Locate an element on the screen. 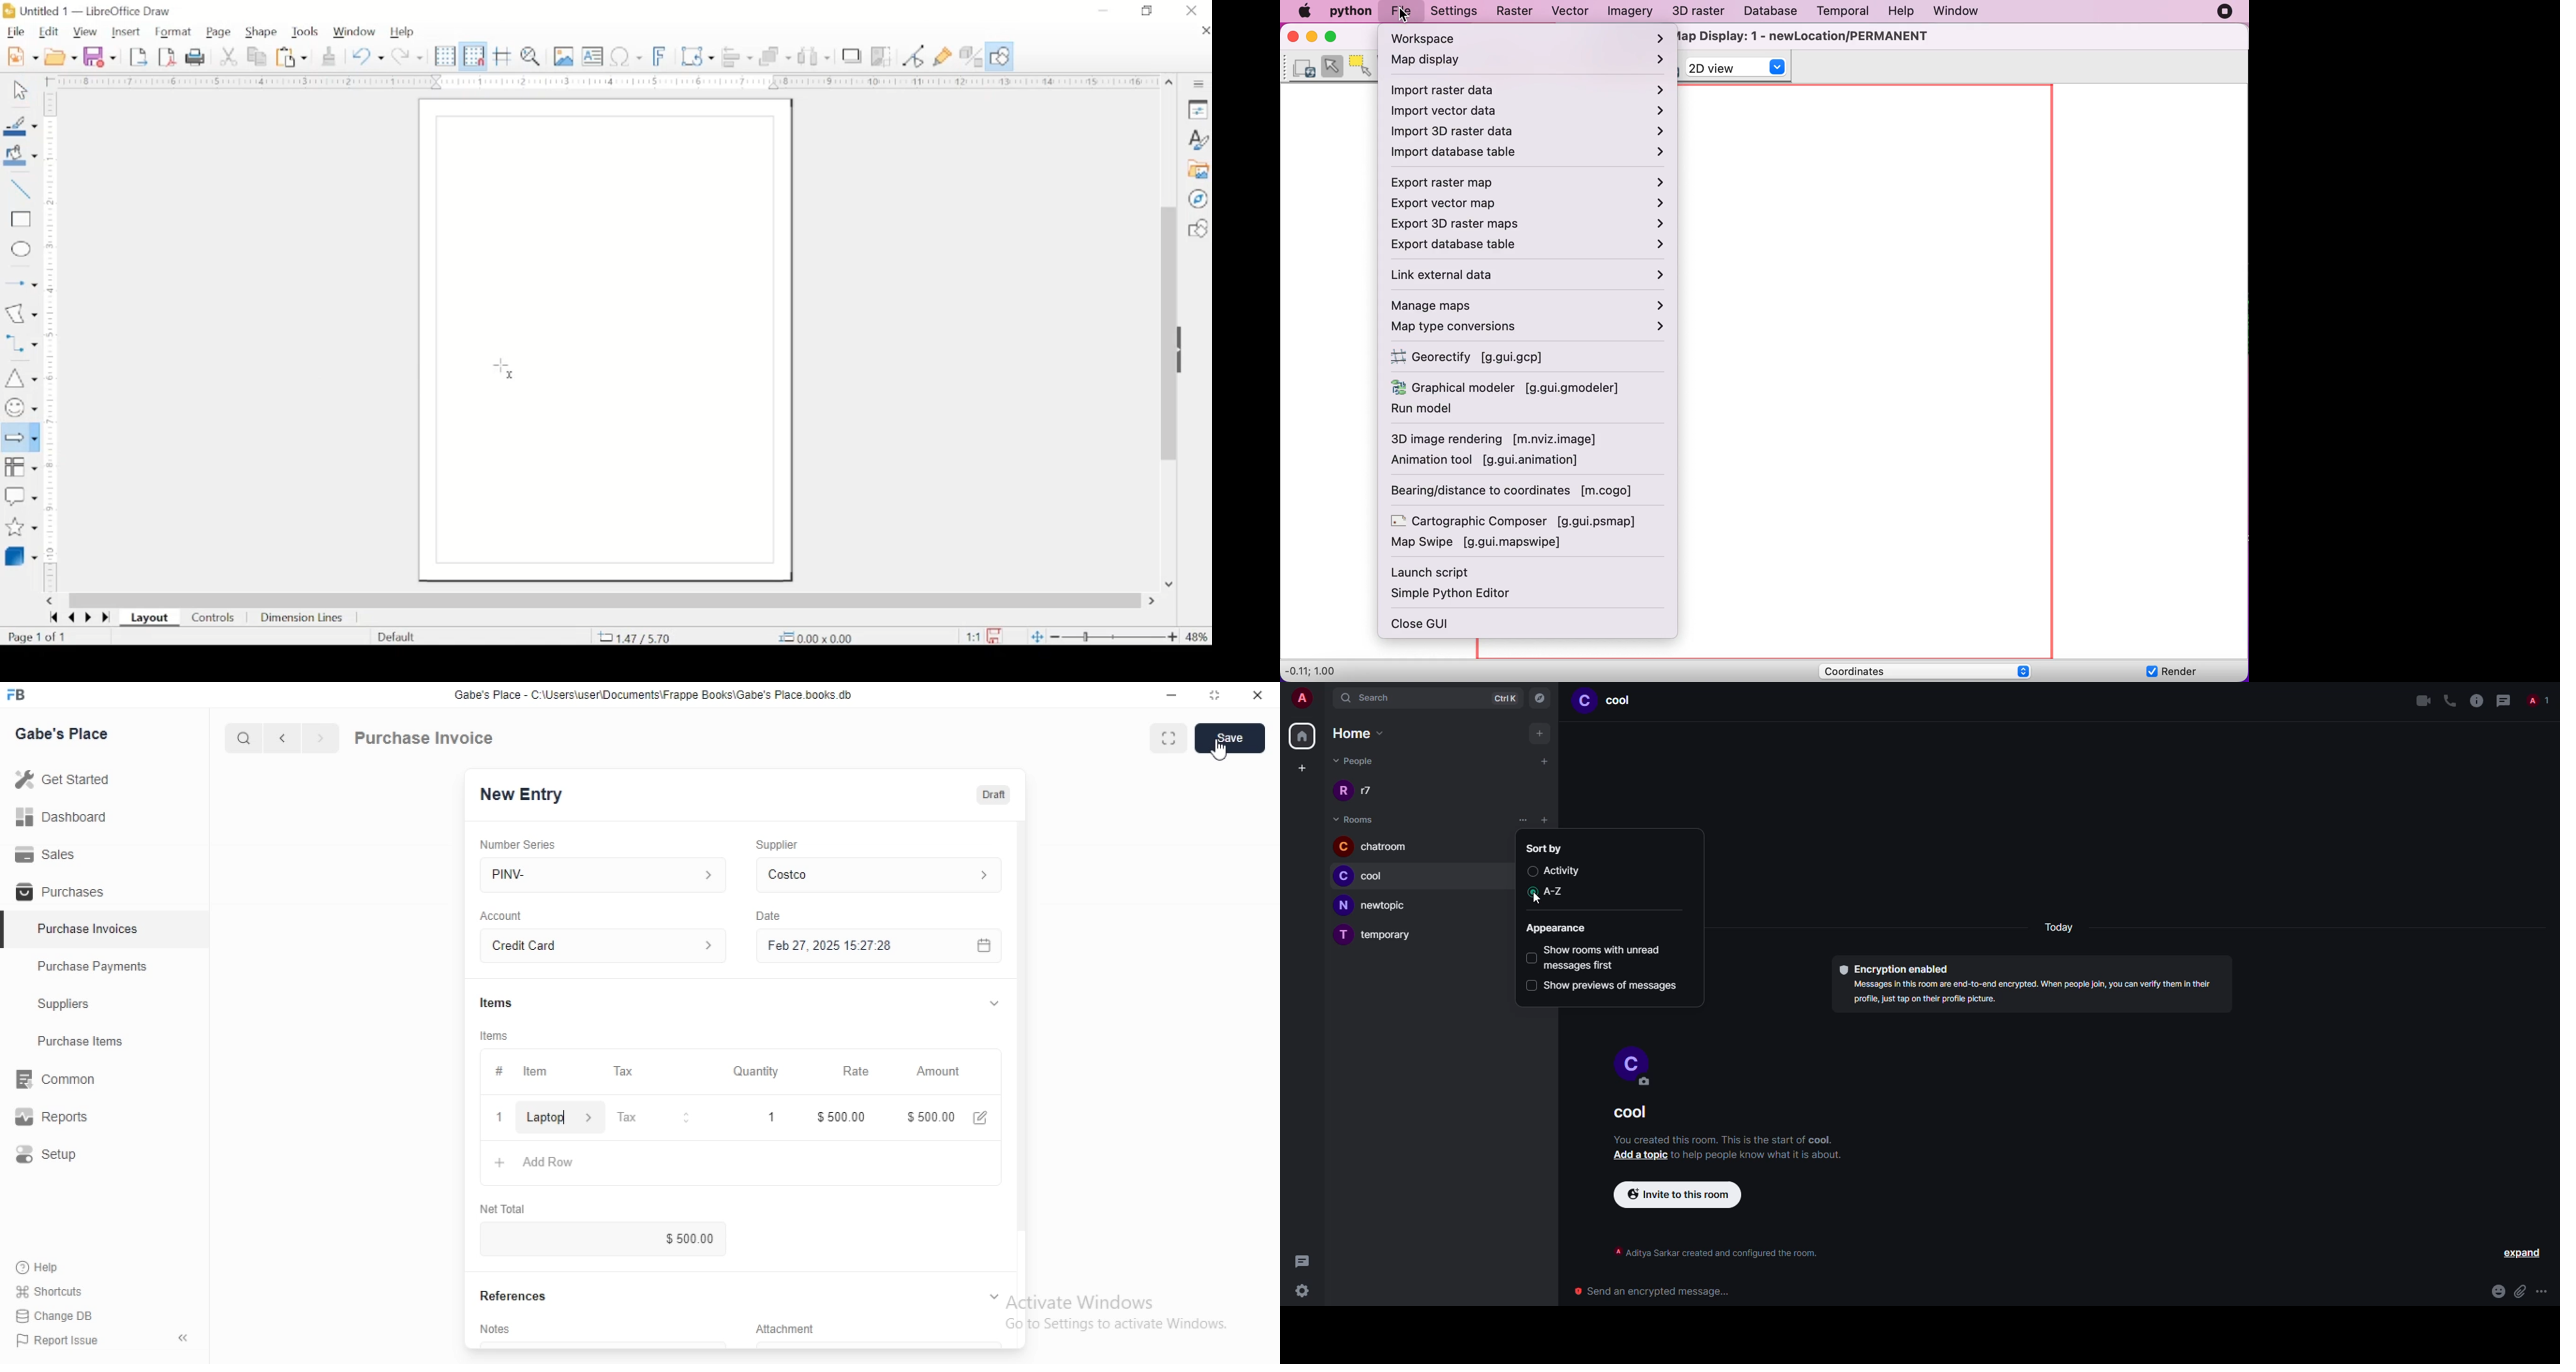 The width and height of the screenshot is (2576, 1372). show gluepoint functions is located at coordinates (943, 56).